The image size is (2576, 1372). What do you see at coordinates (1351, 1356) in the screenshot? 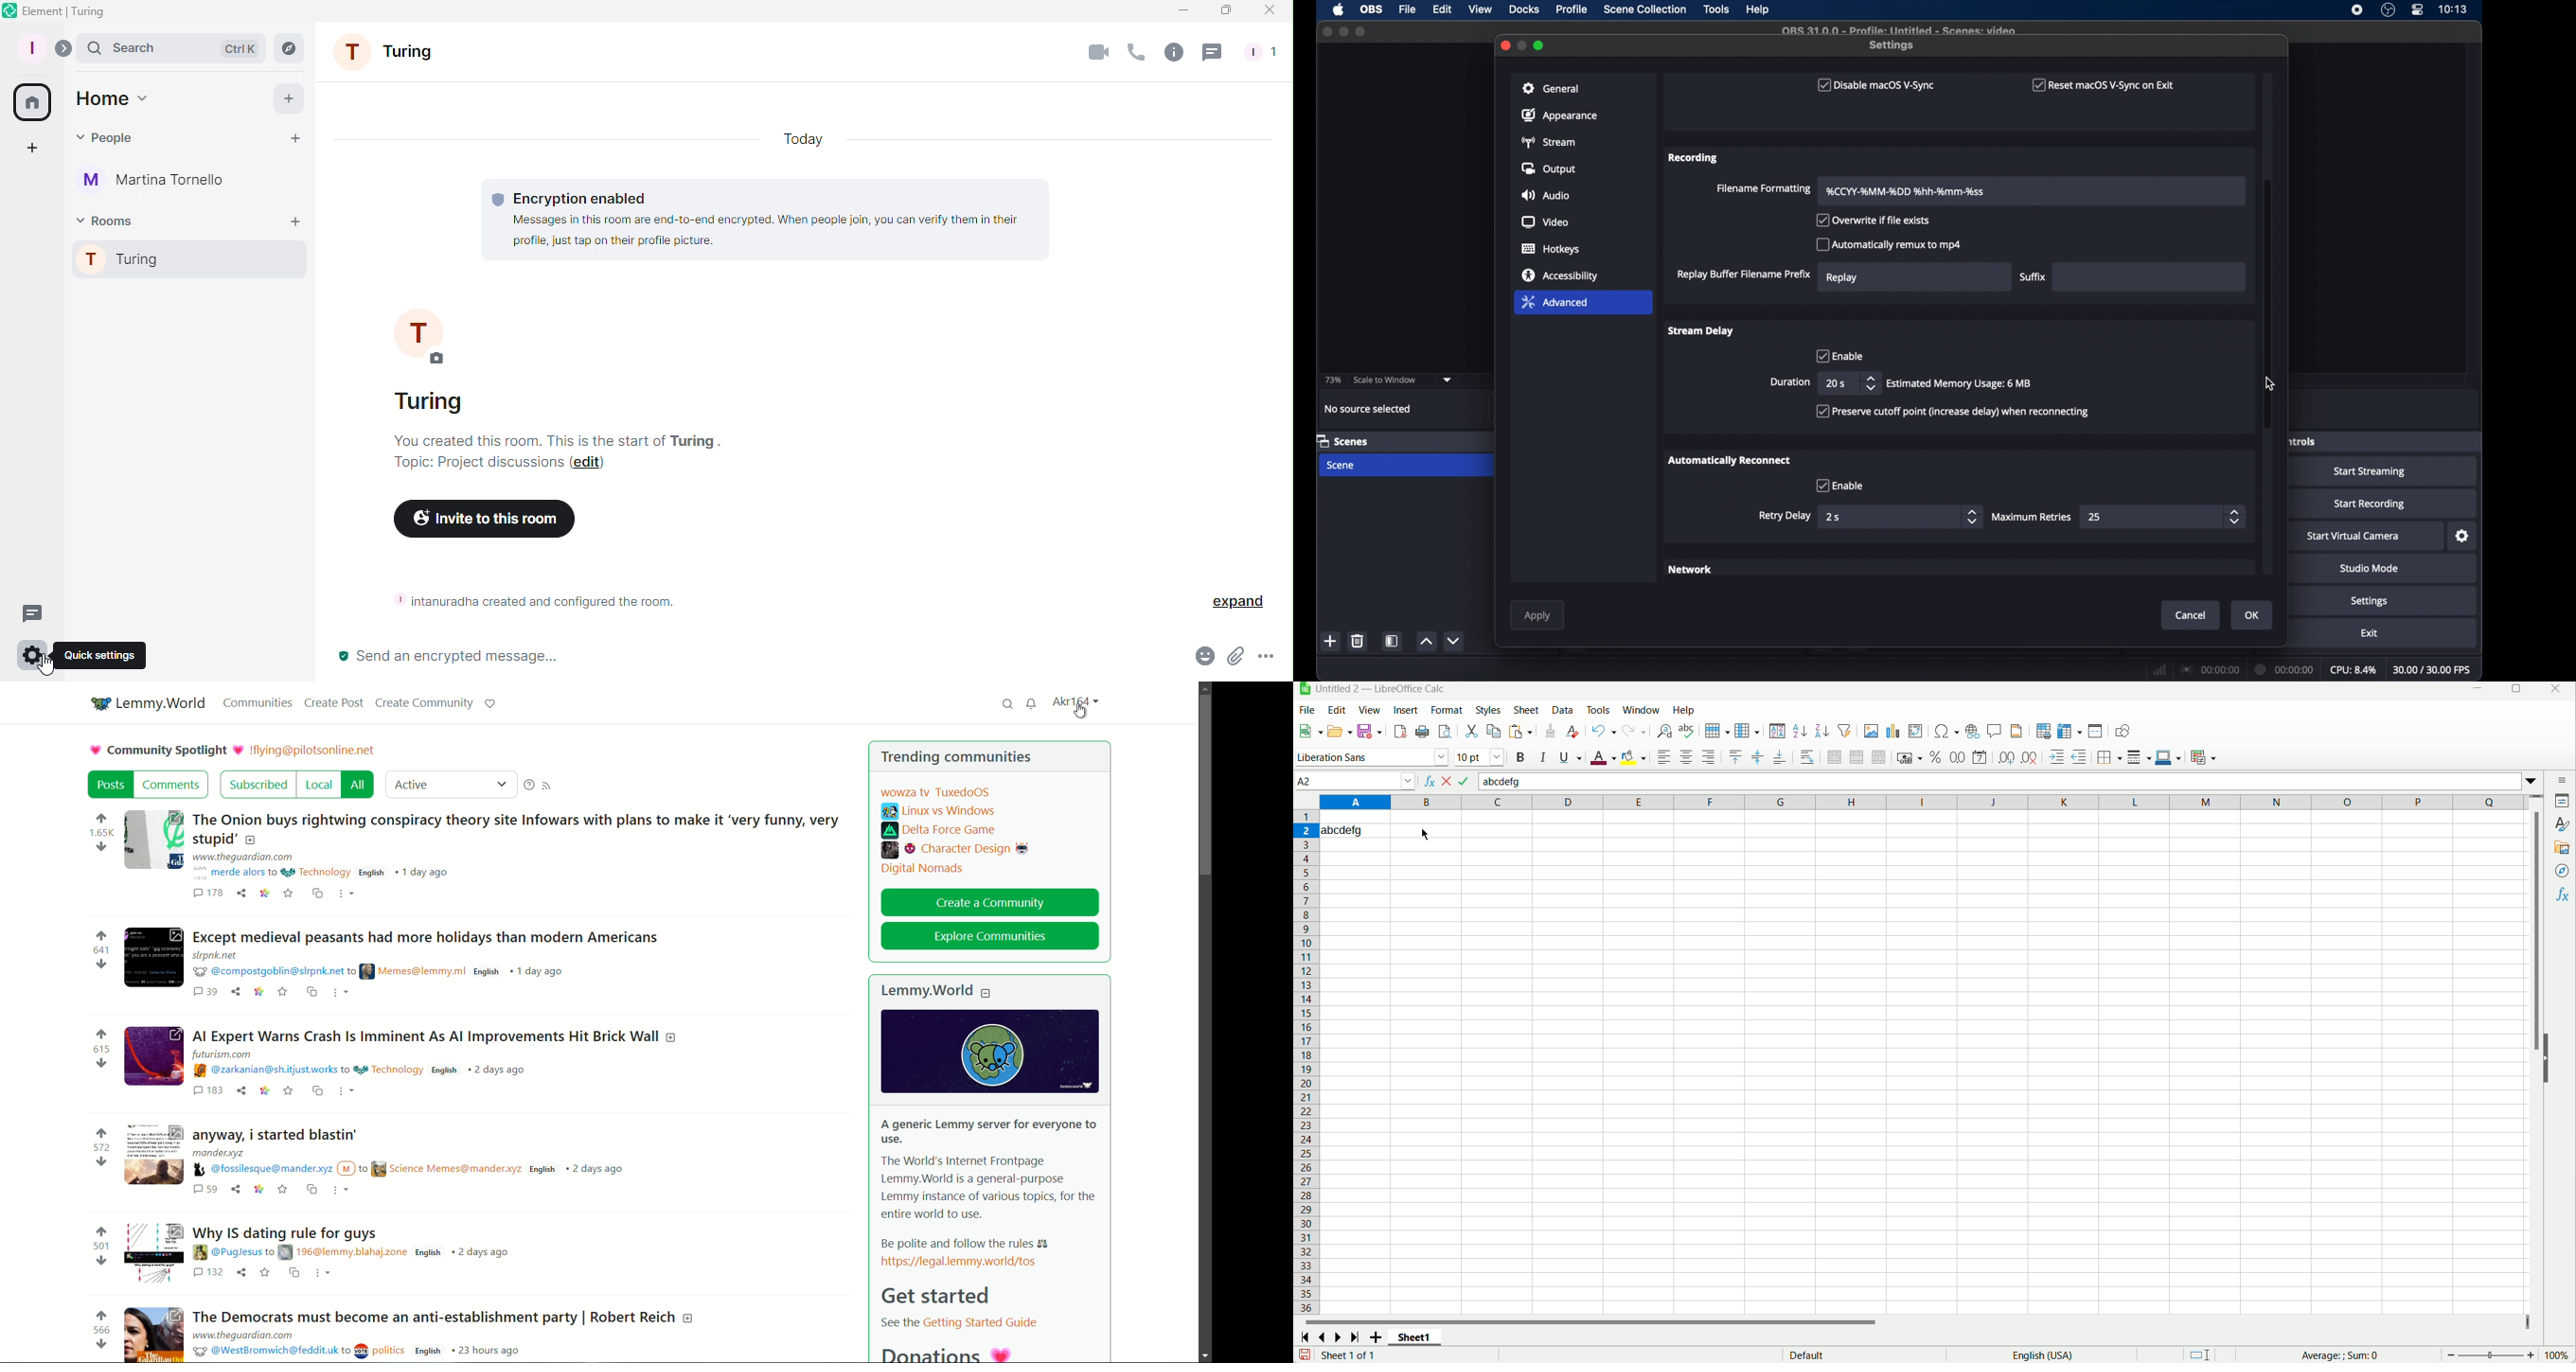
I see `sheet 1 of 1` at bounding box center [1351, 1356].